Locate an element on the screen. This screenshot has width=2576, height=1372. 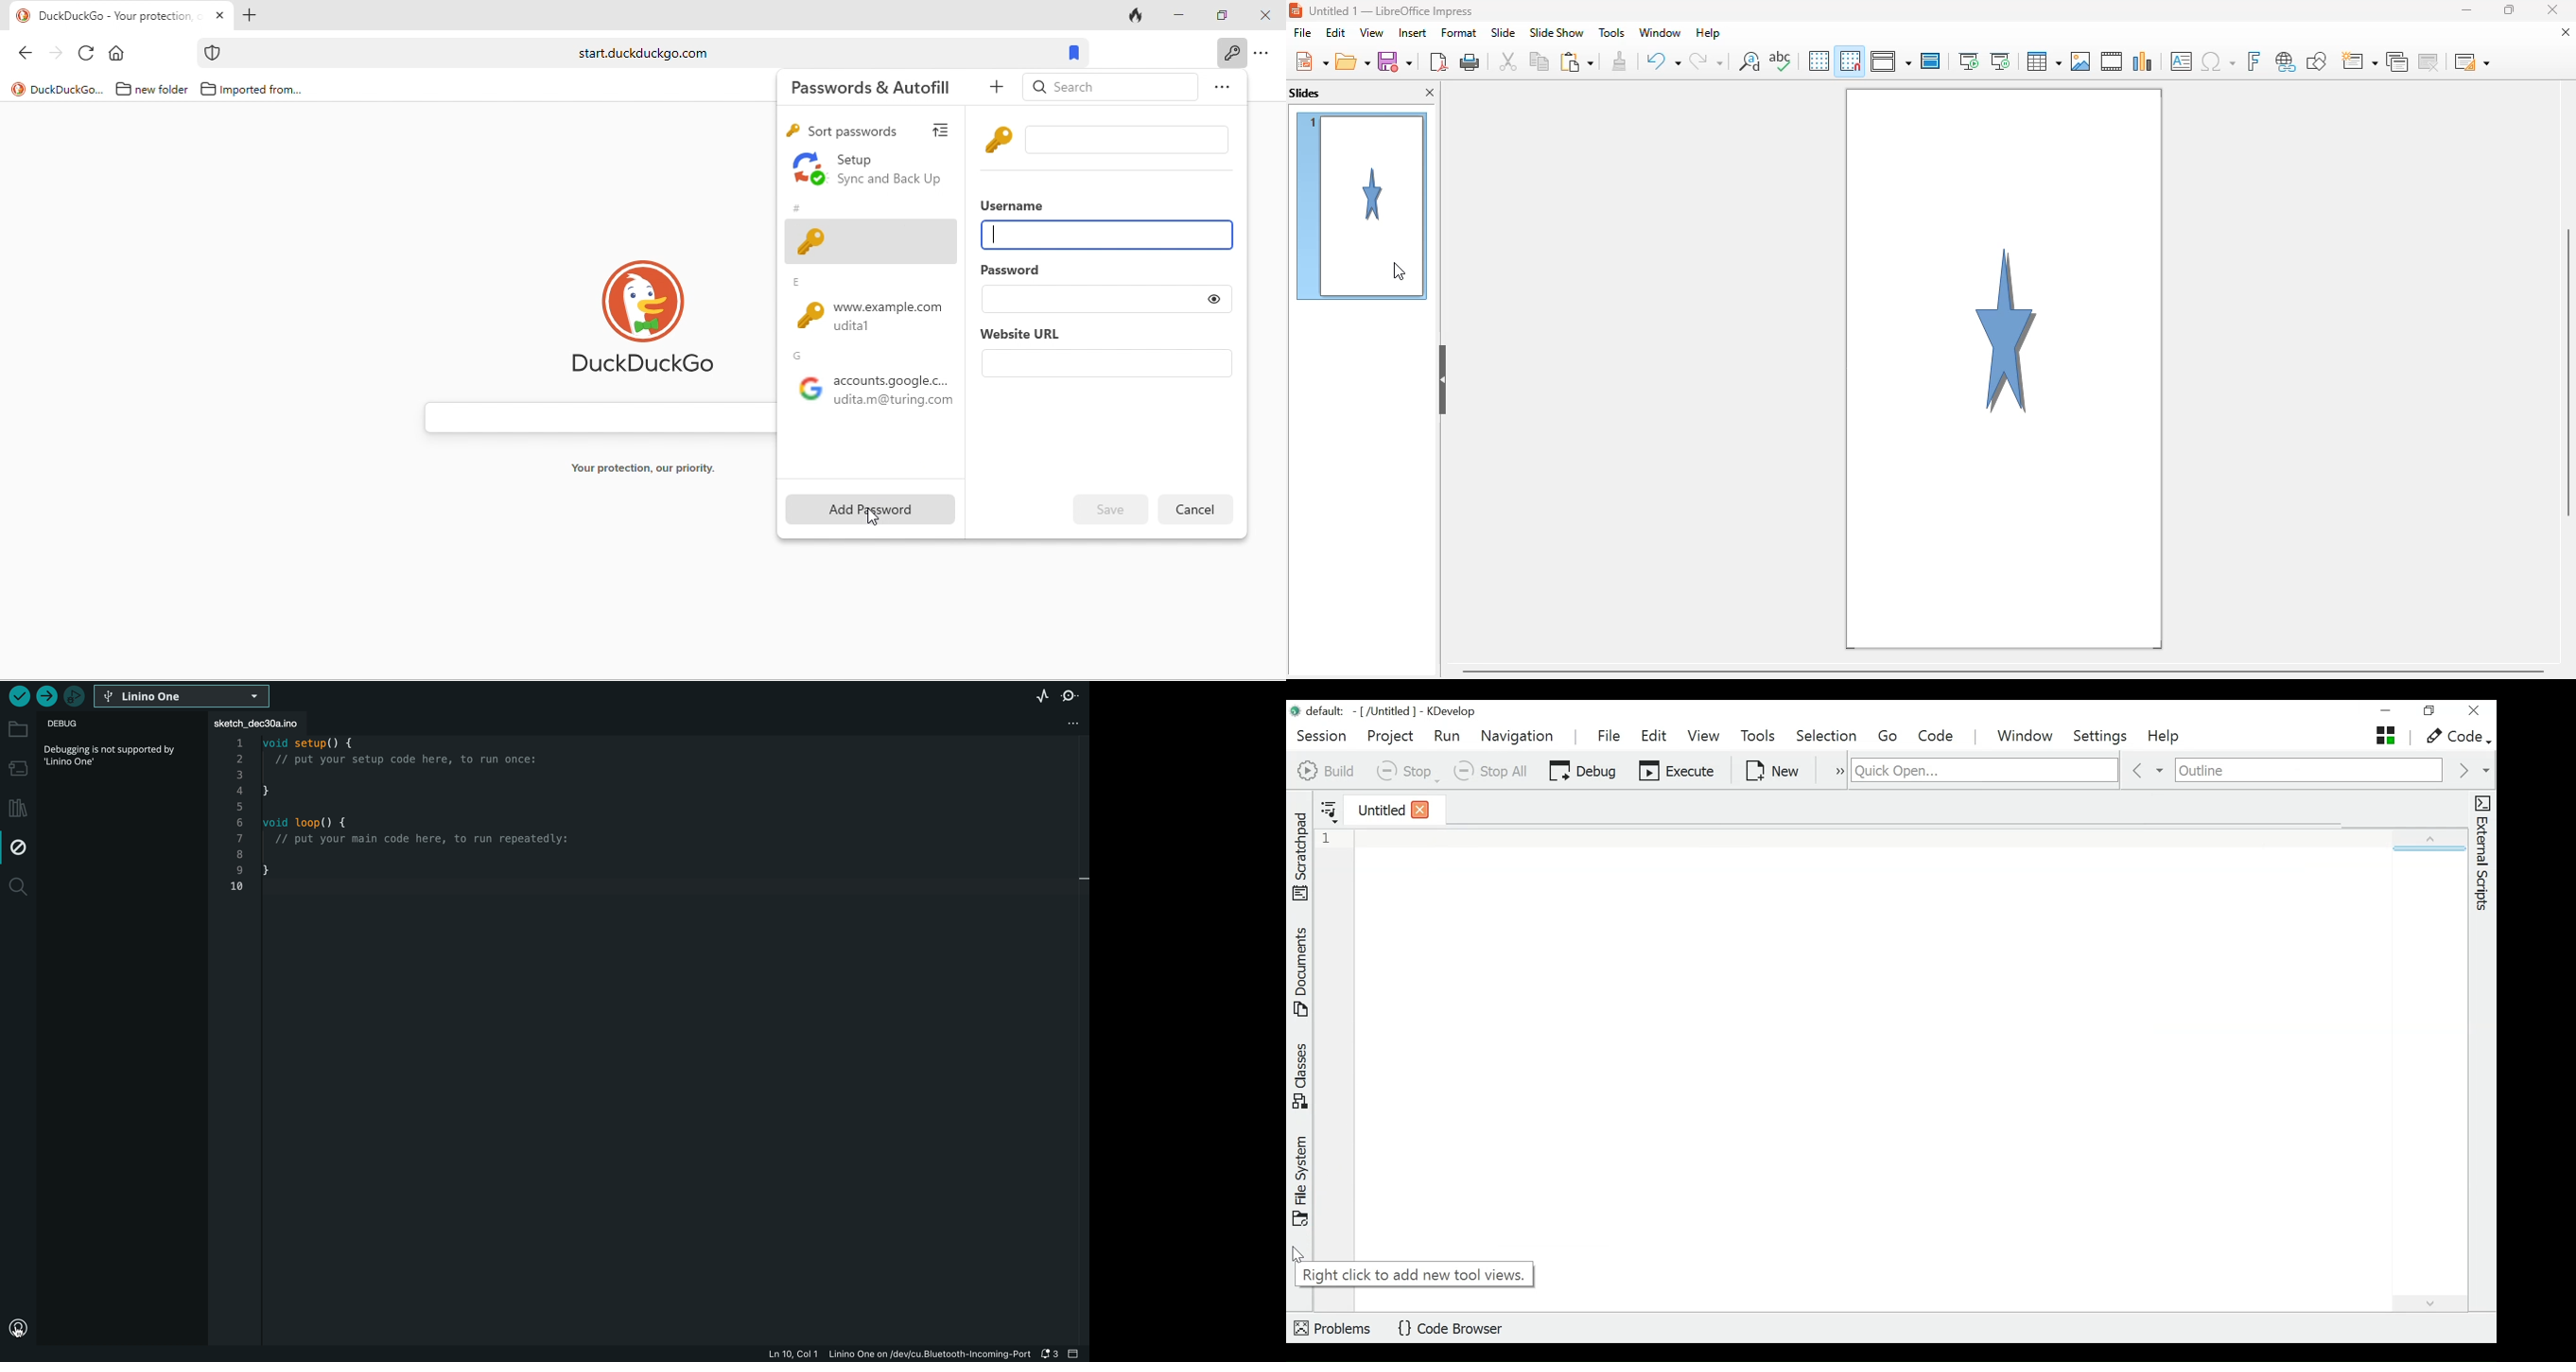
input box is located at coordinates (1131, 140).